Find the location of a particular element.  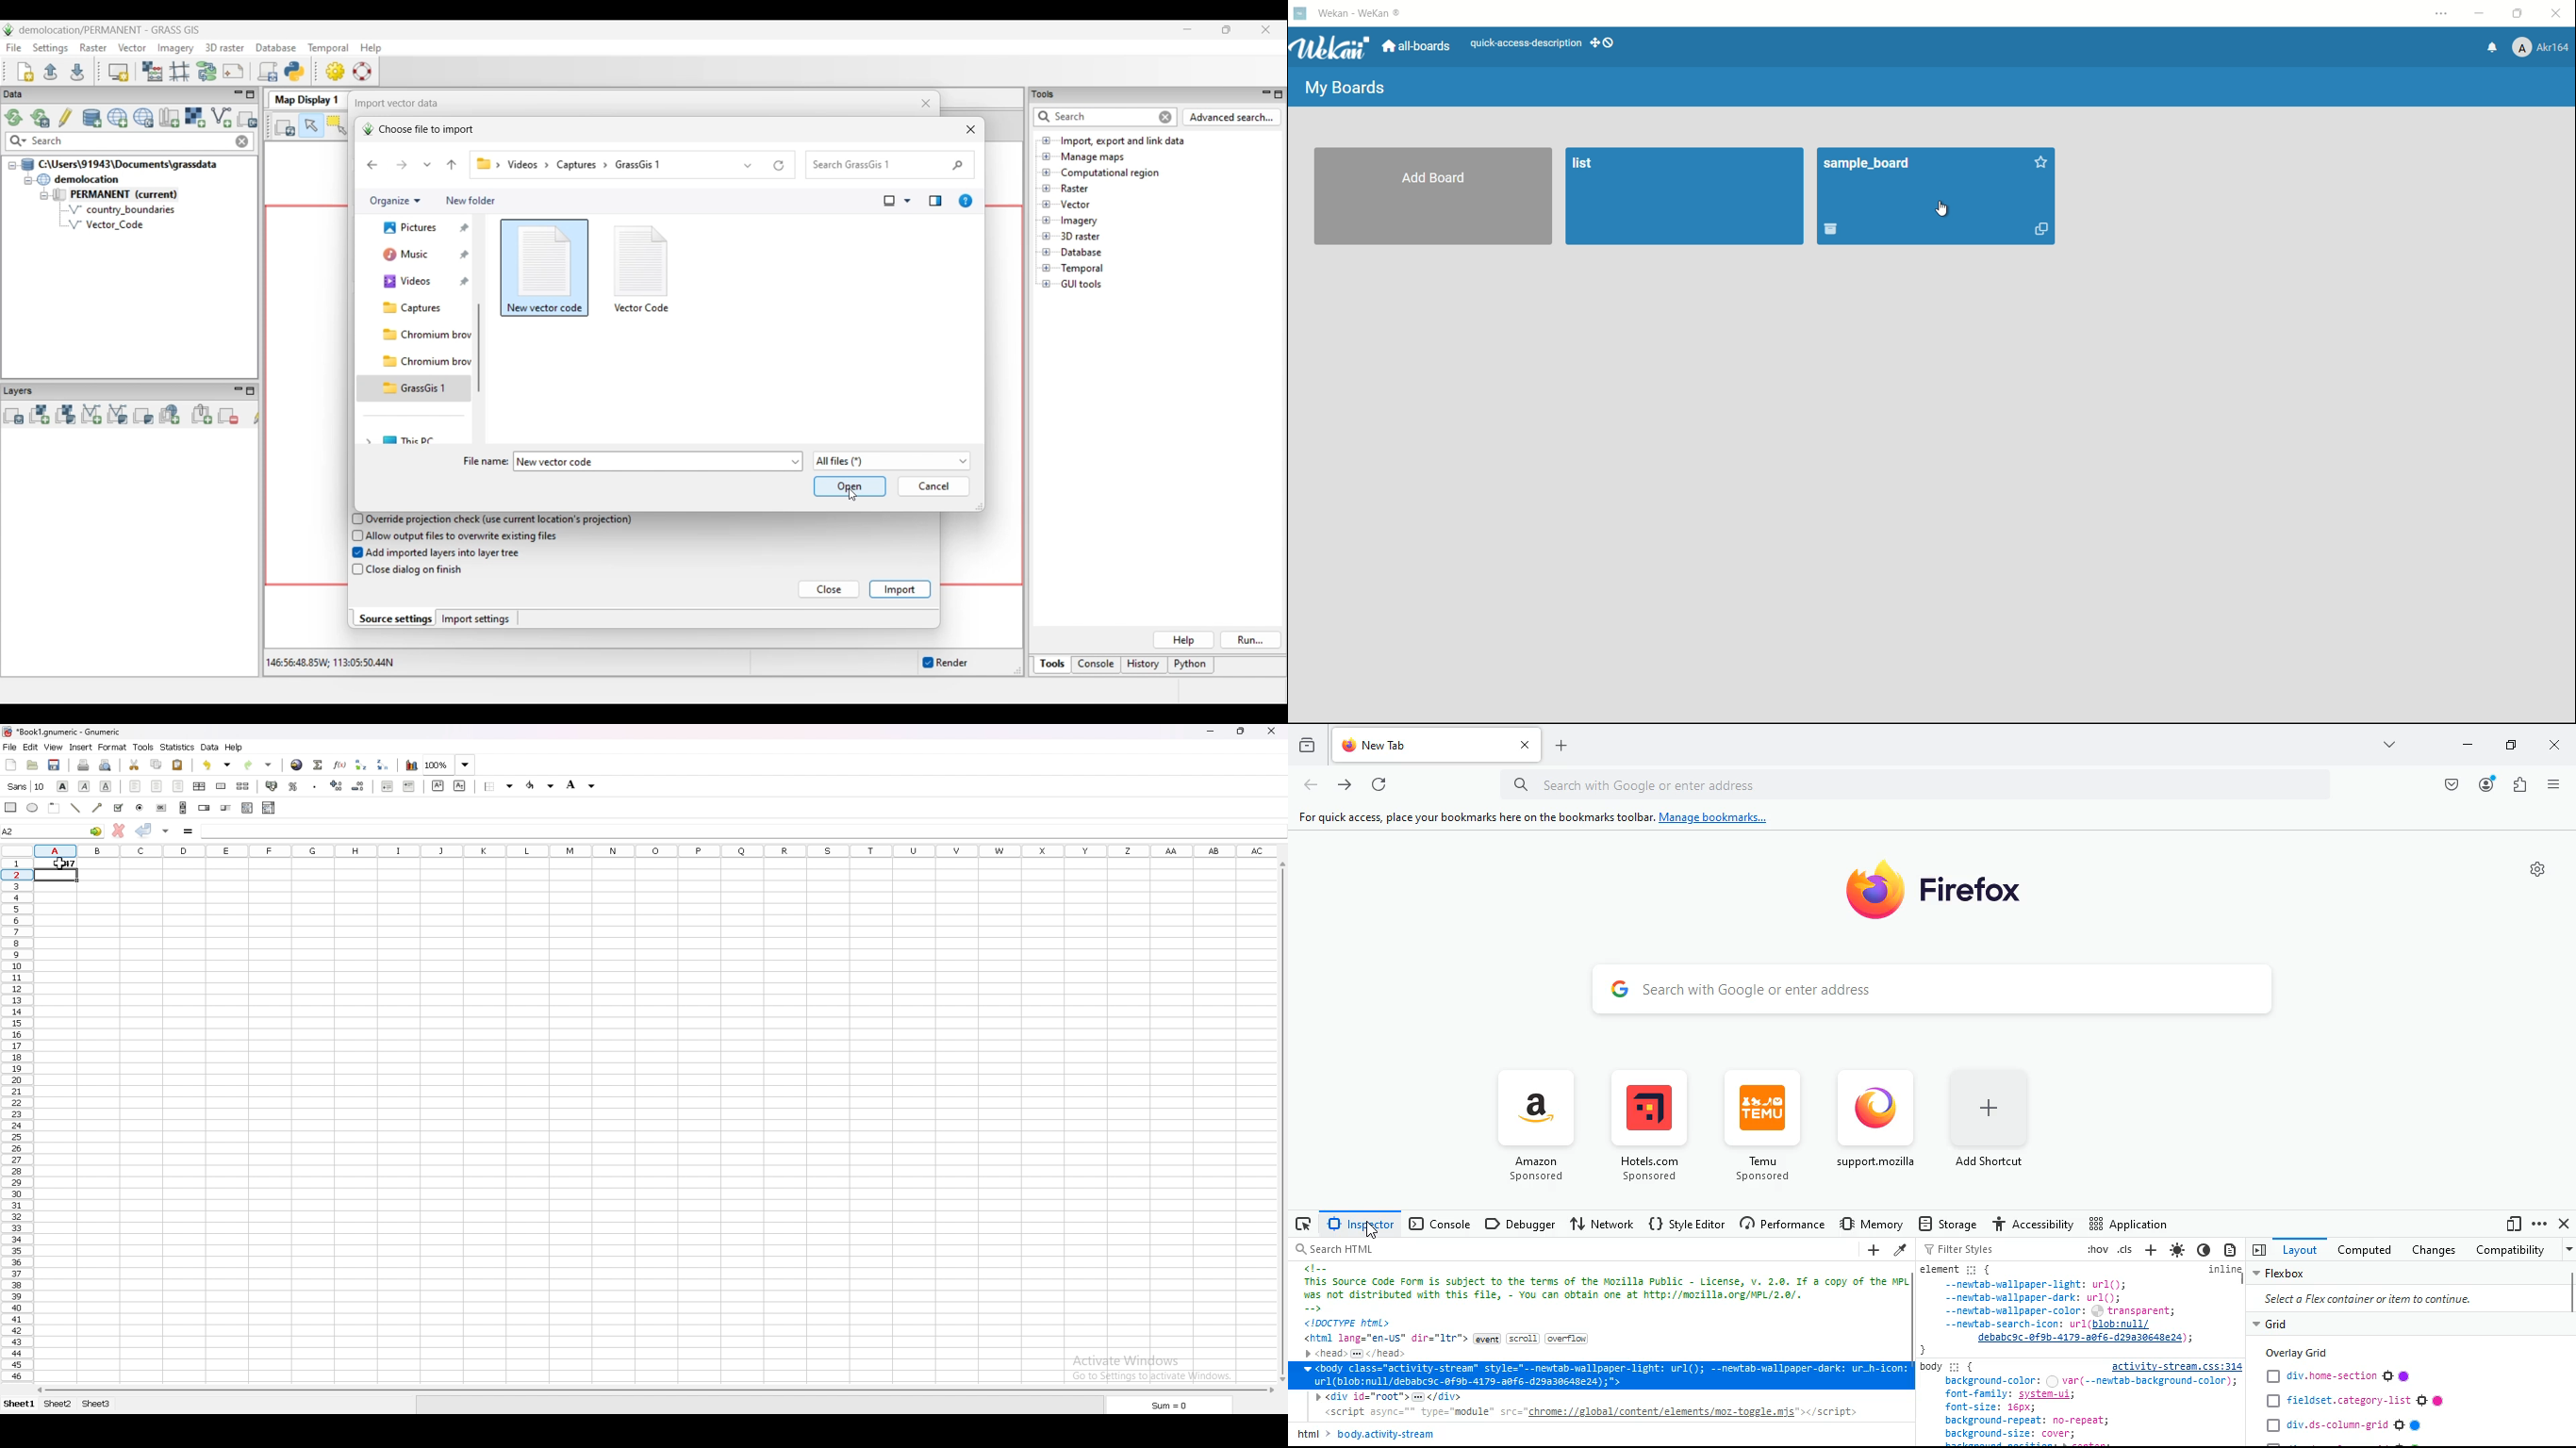

Click to open Database is located at coordinates (1047, 252).